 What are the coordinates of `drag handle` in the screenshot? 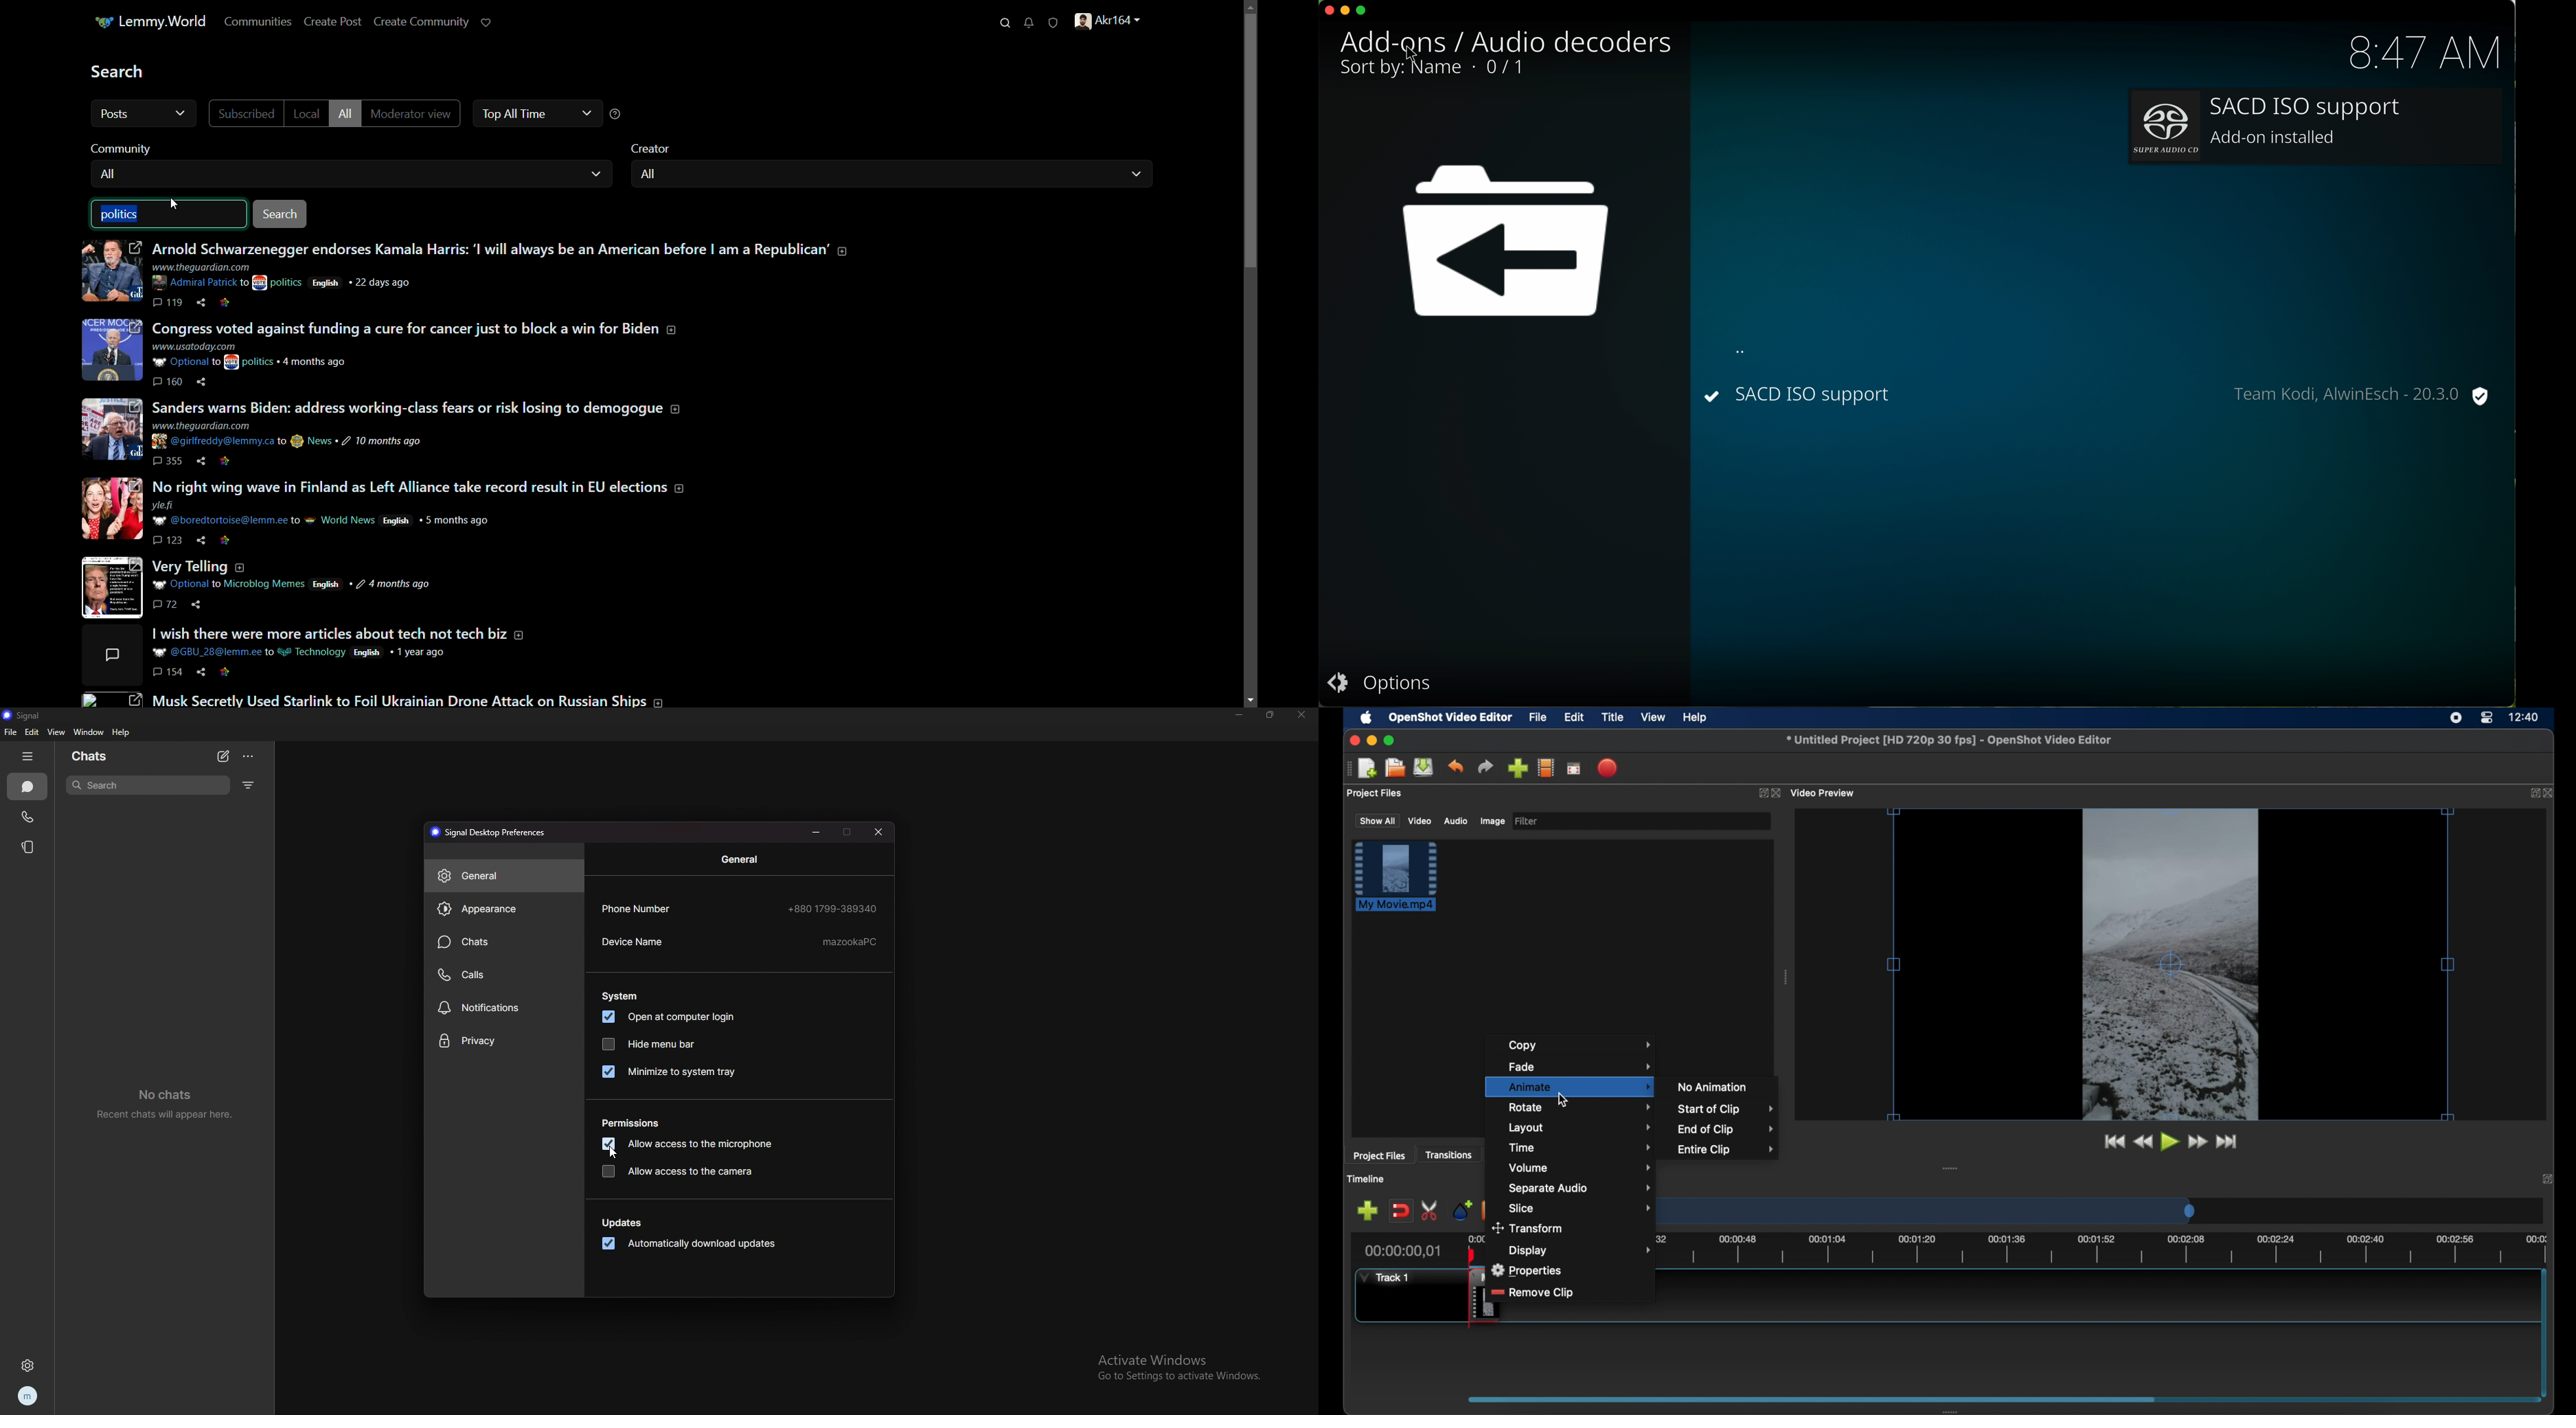 It's located at (1347, 768).